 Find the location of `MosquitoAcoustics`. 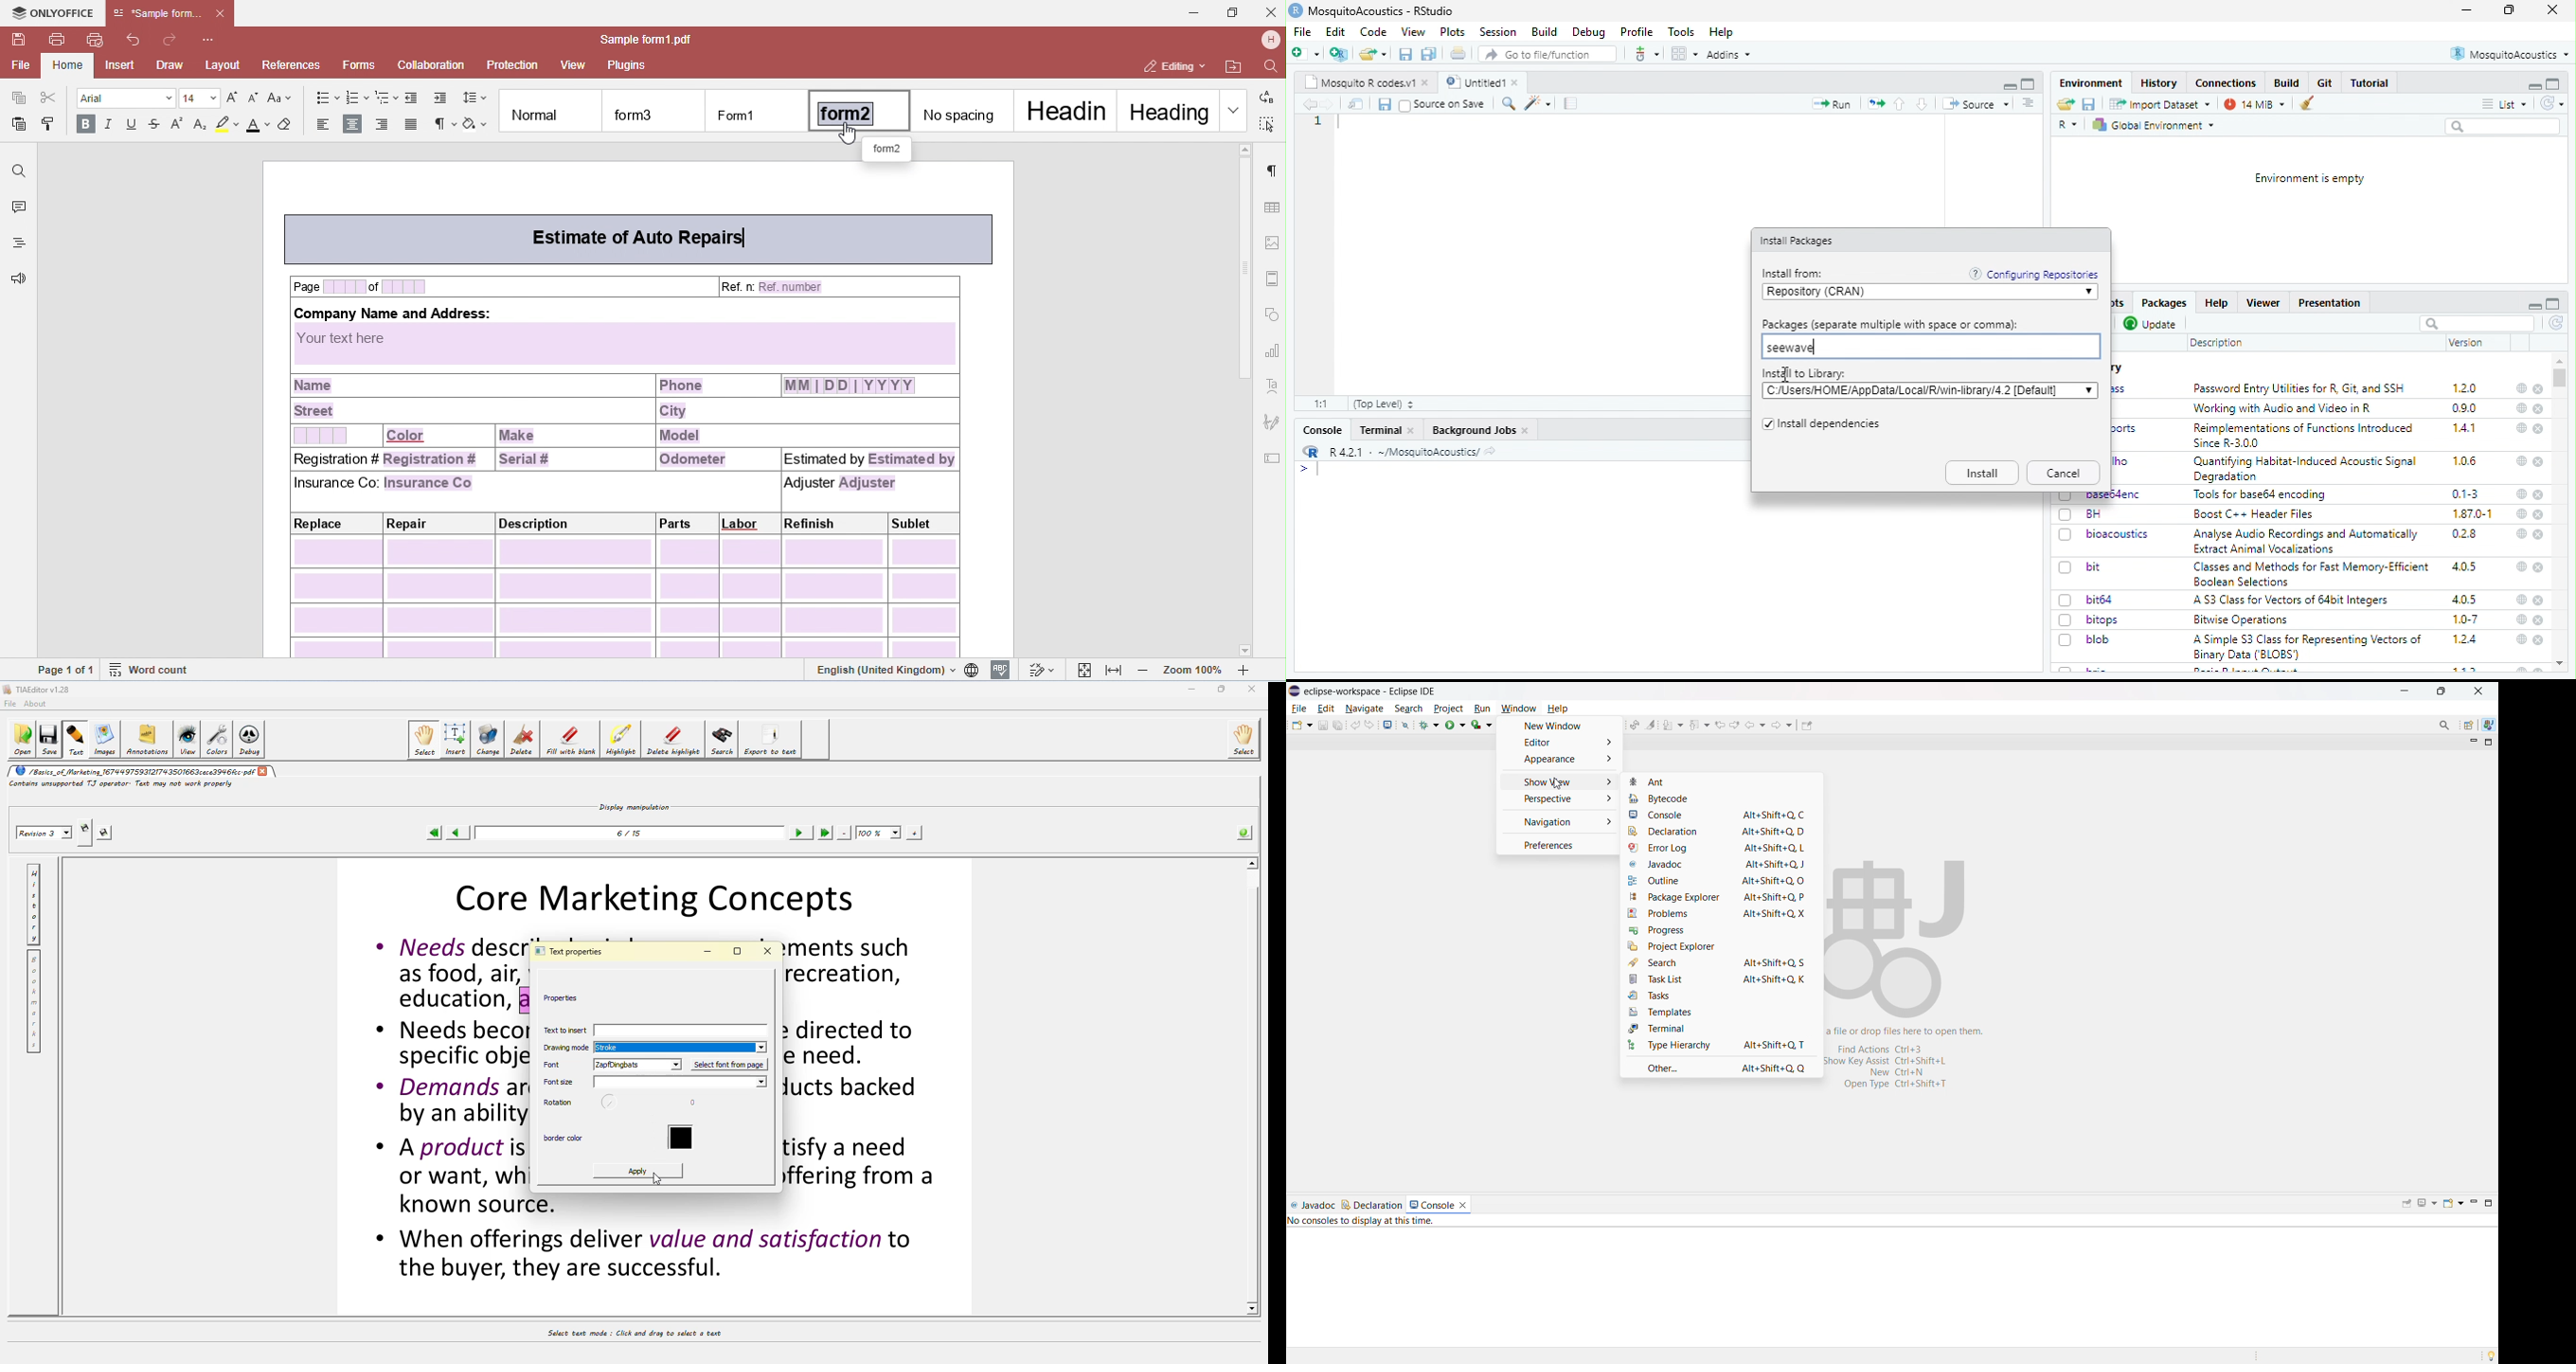

MosquitoAcoustics is located at coordinates (2509, 54).